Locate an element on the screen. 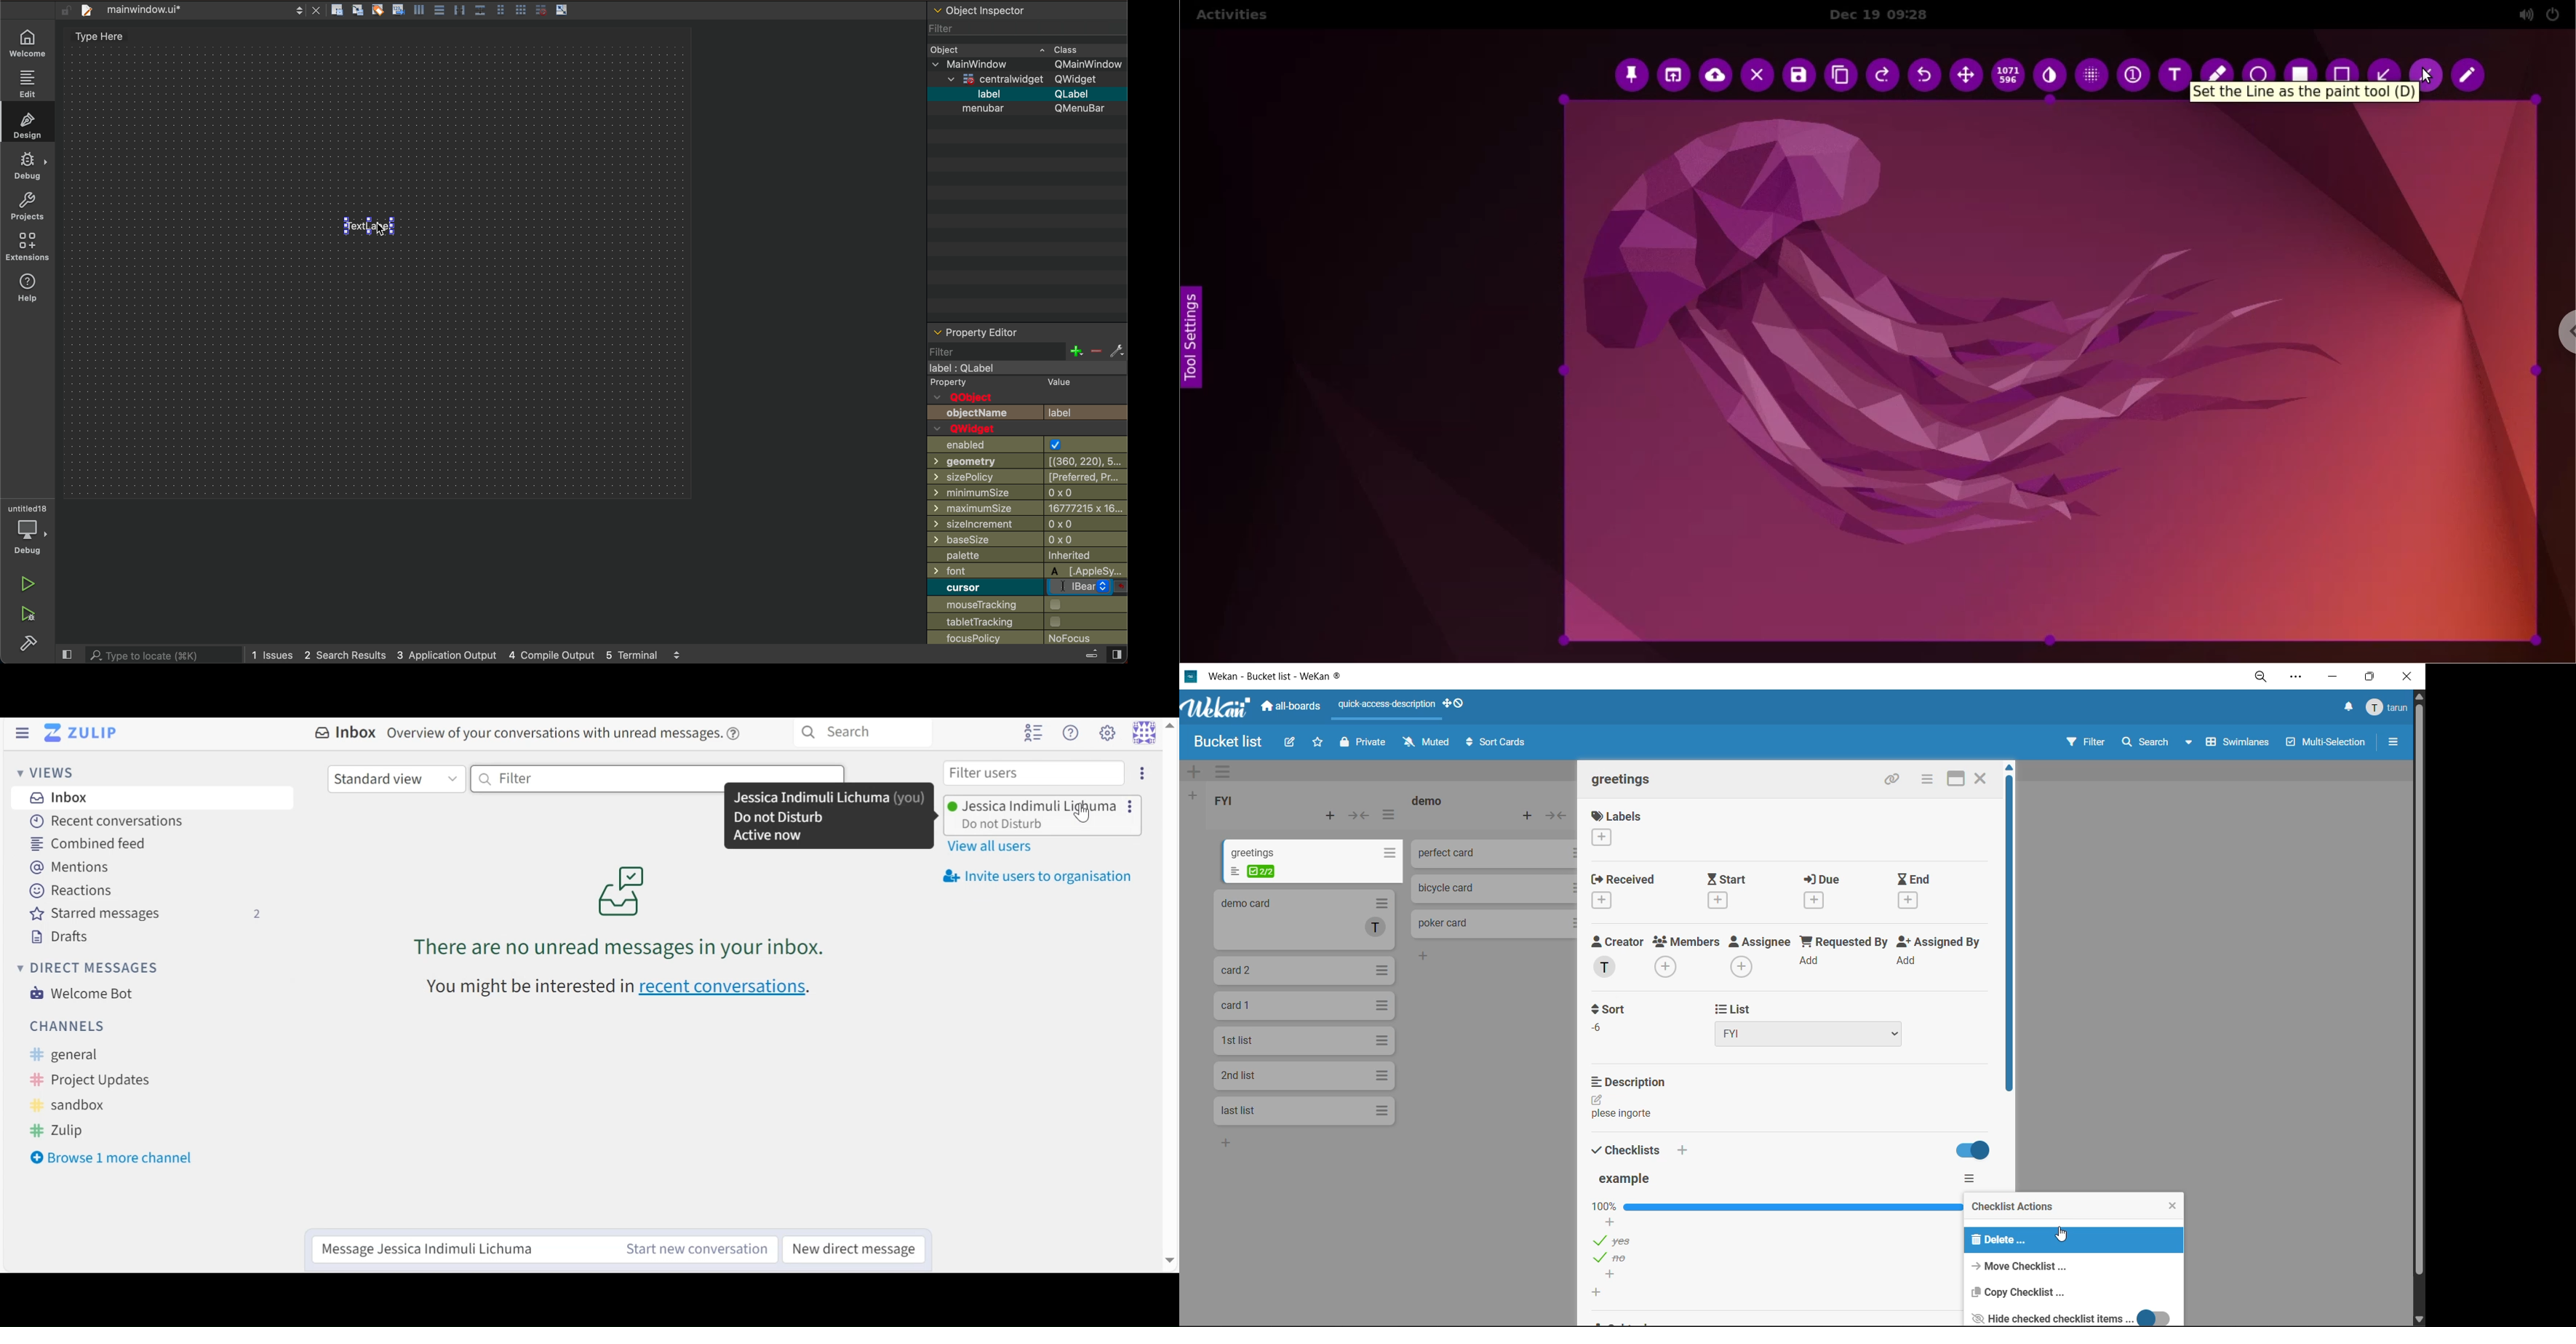 This screenshot has width=2576, height=1344. sizelncrement is located at coordinates (982, 523).